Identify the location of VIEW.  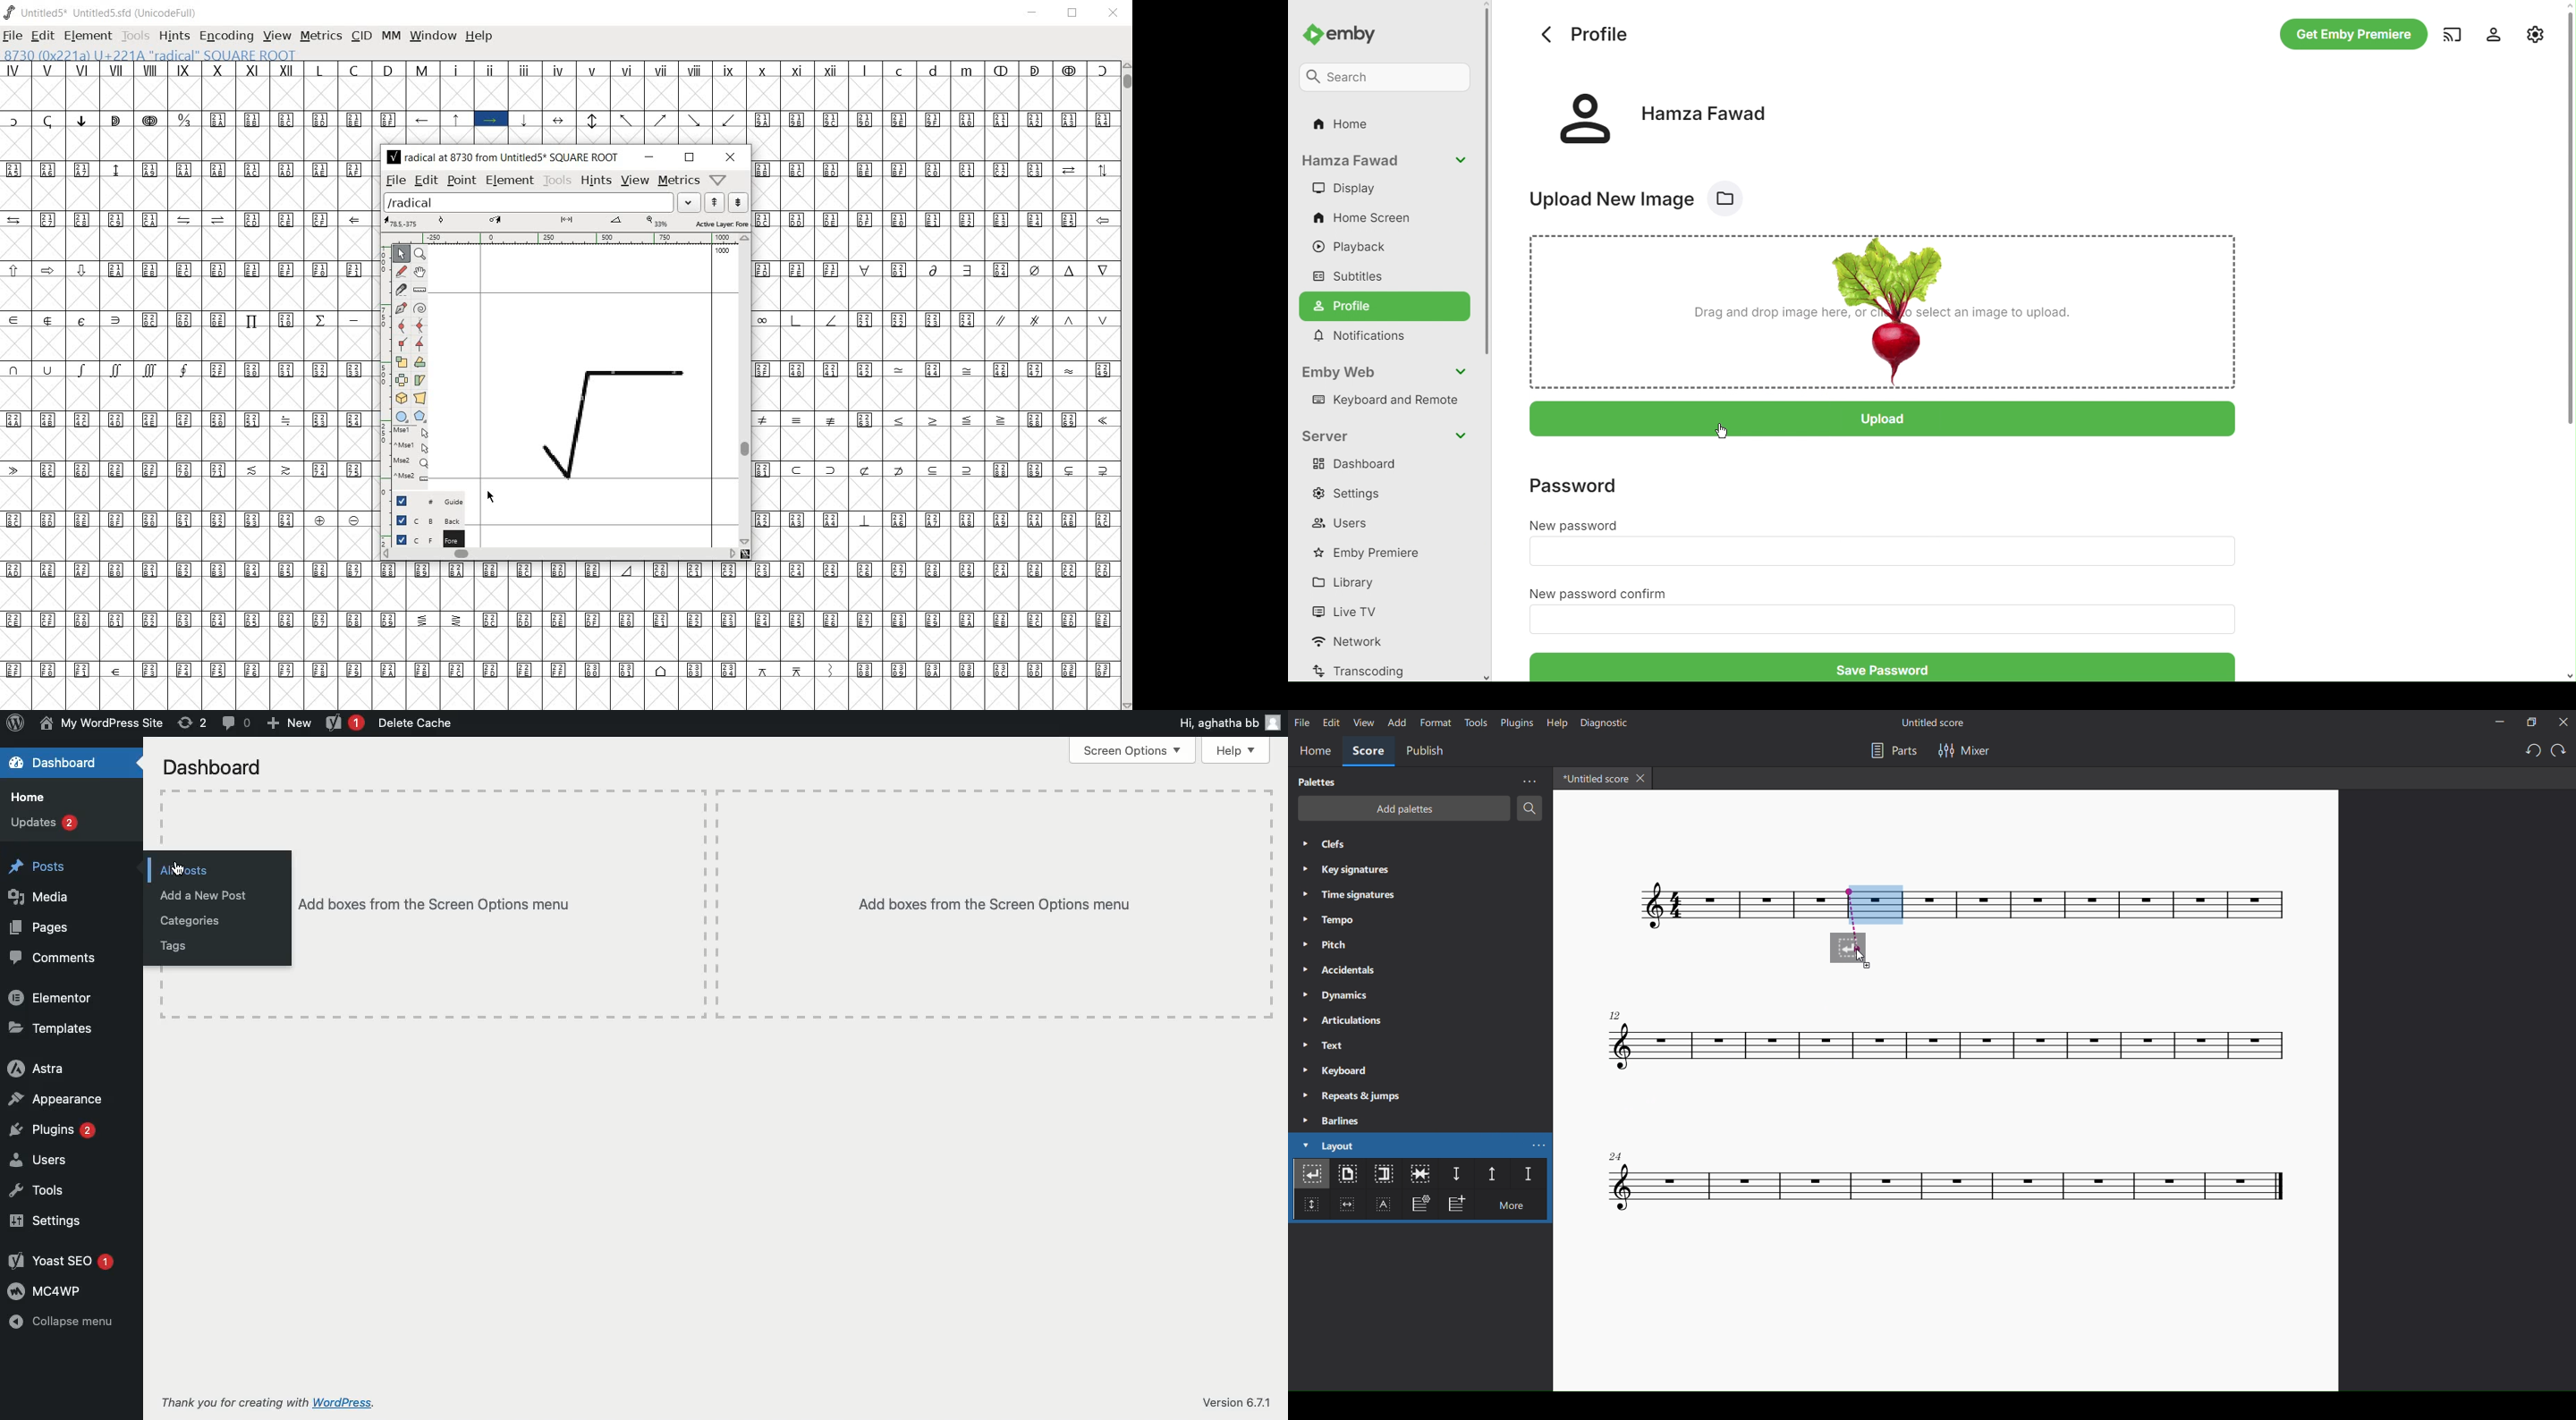
(276, 36).